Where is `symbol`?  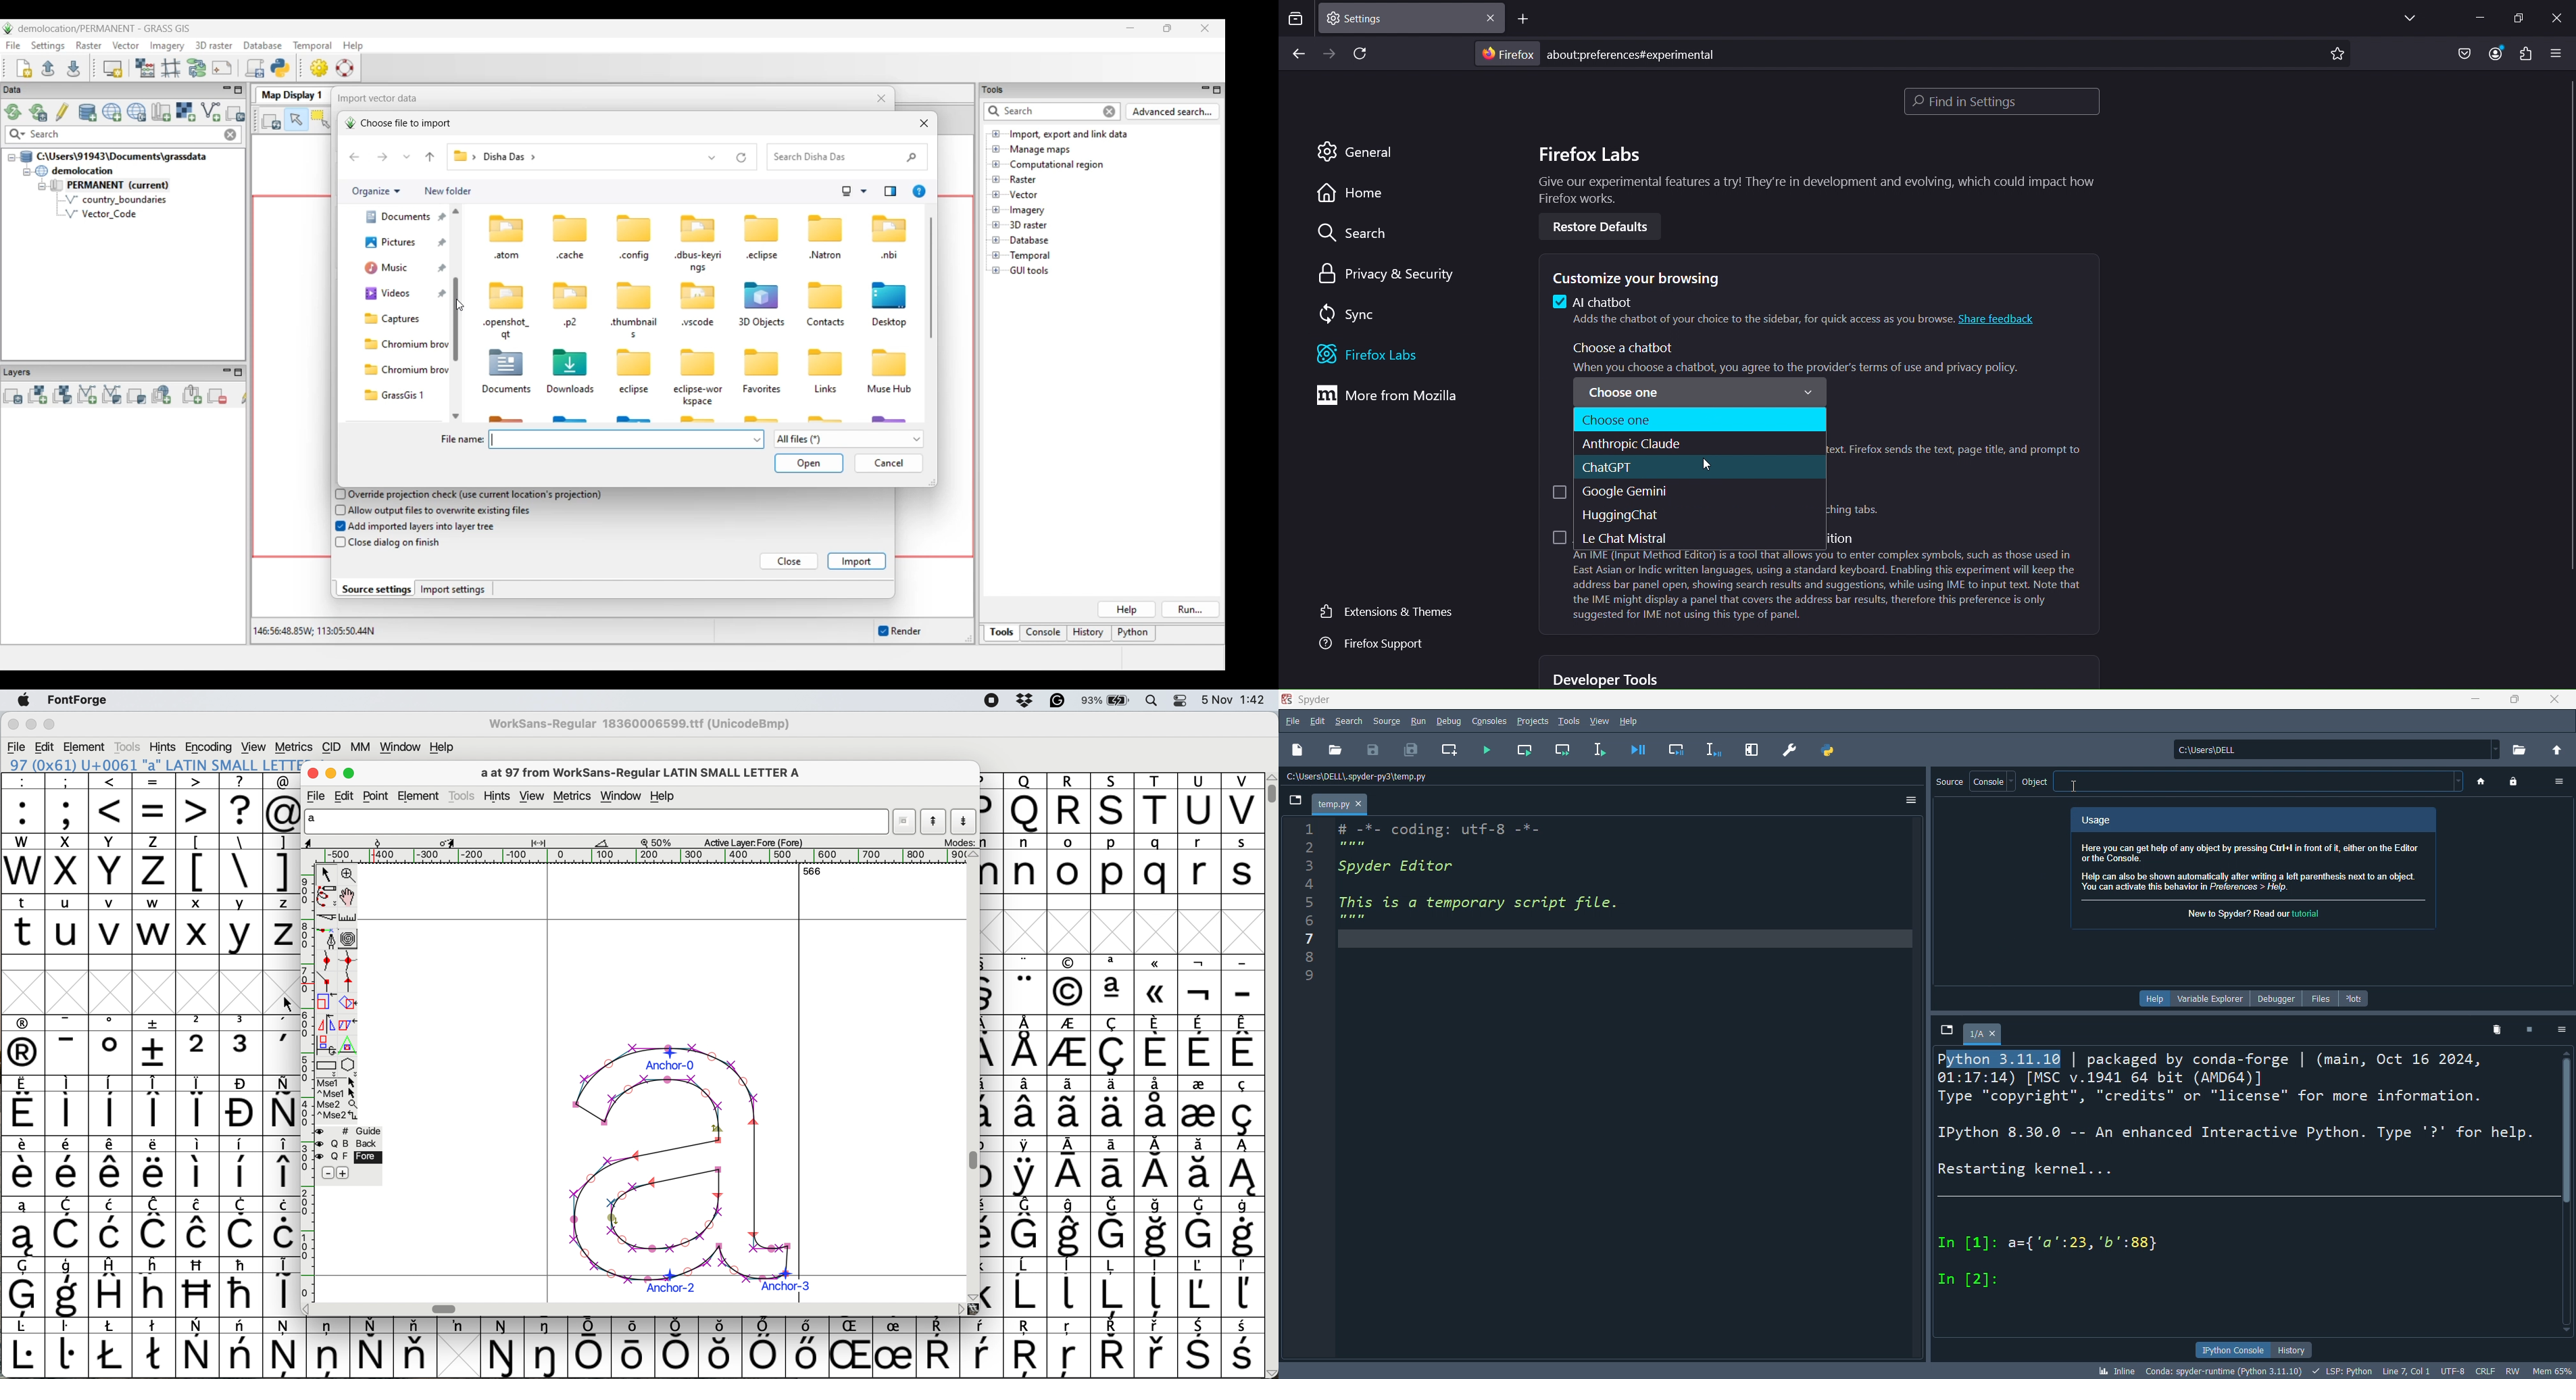
symbol is located at coordinates (282, 1285).